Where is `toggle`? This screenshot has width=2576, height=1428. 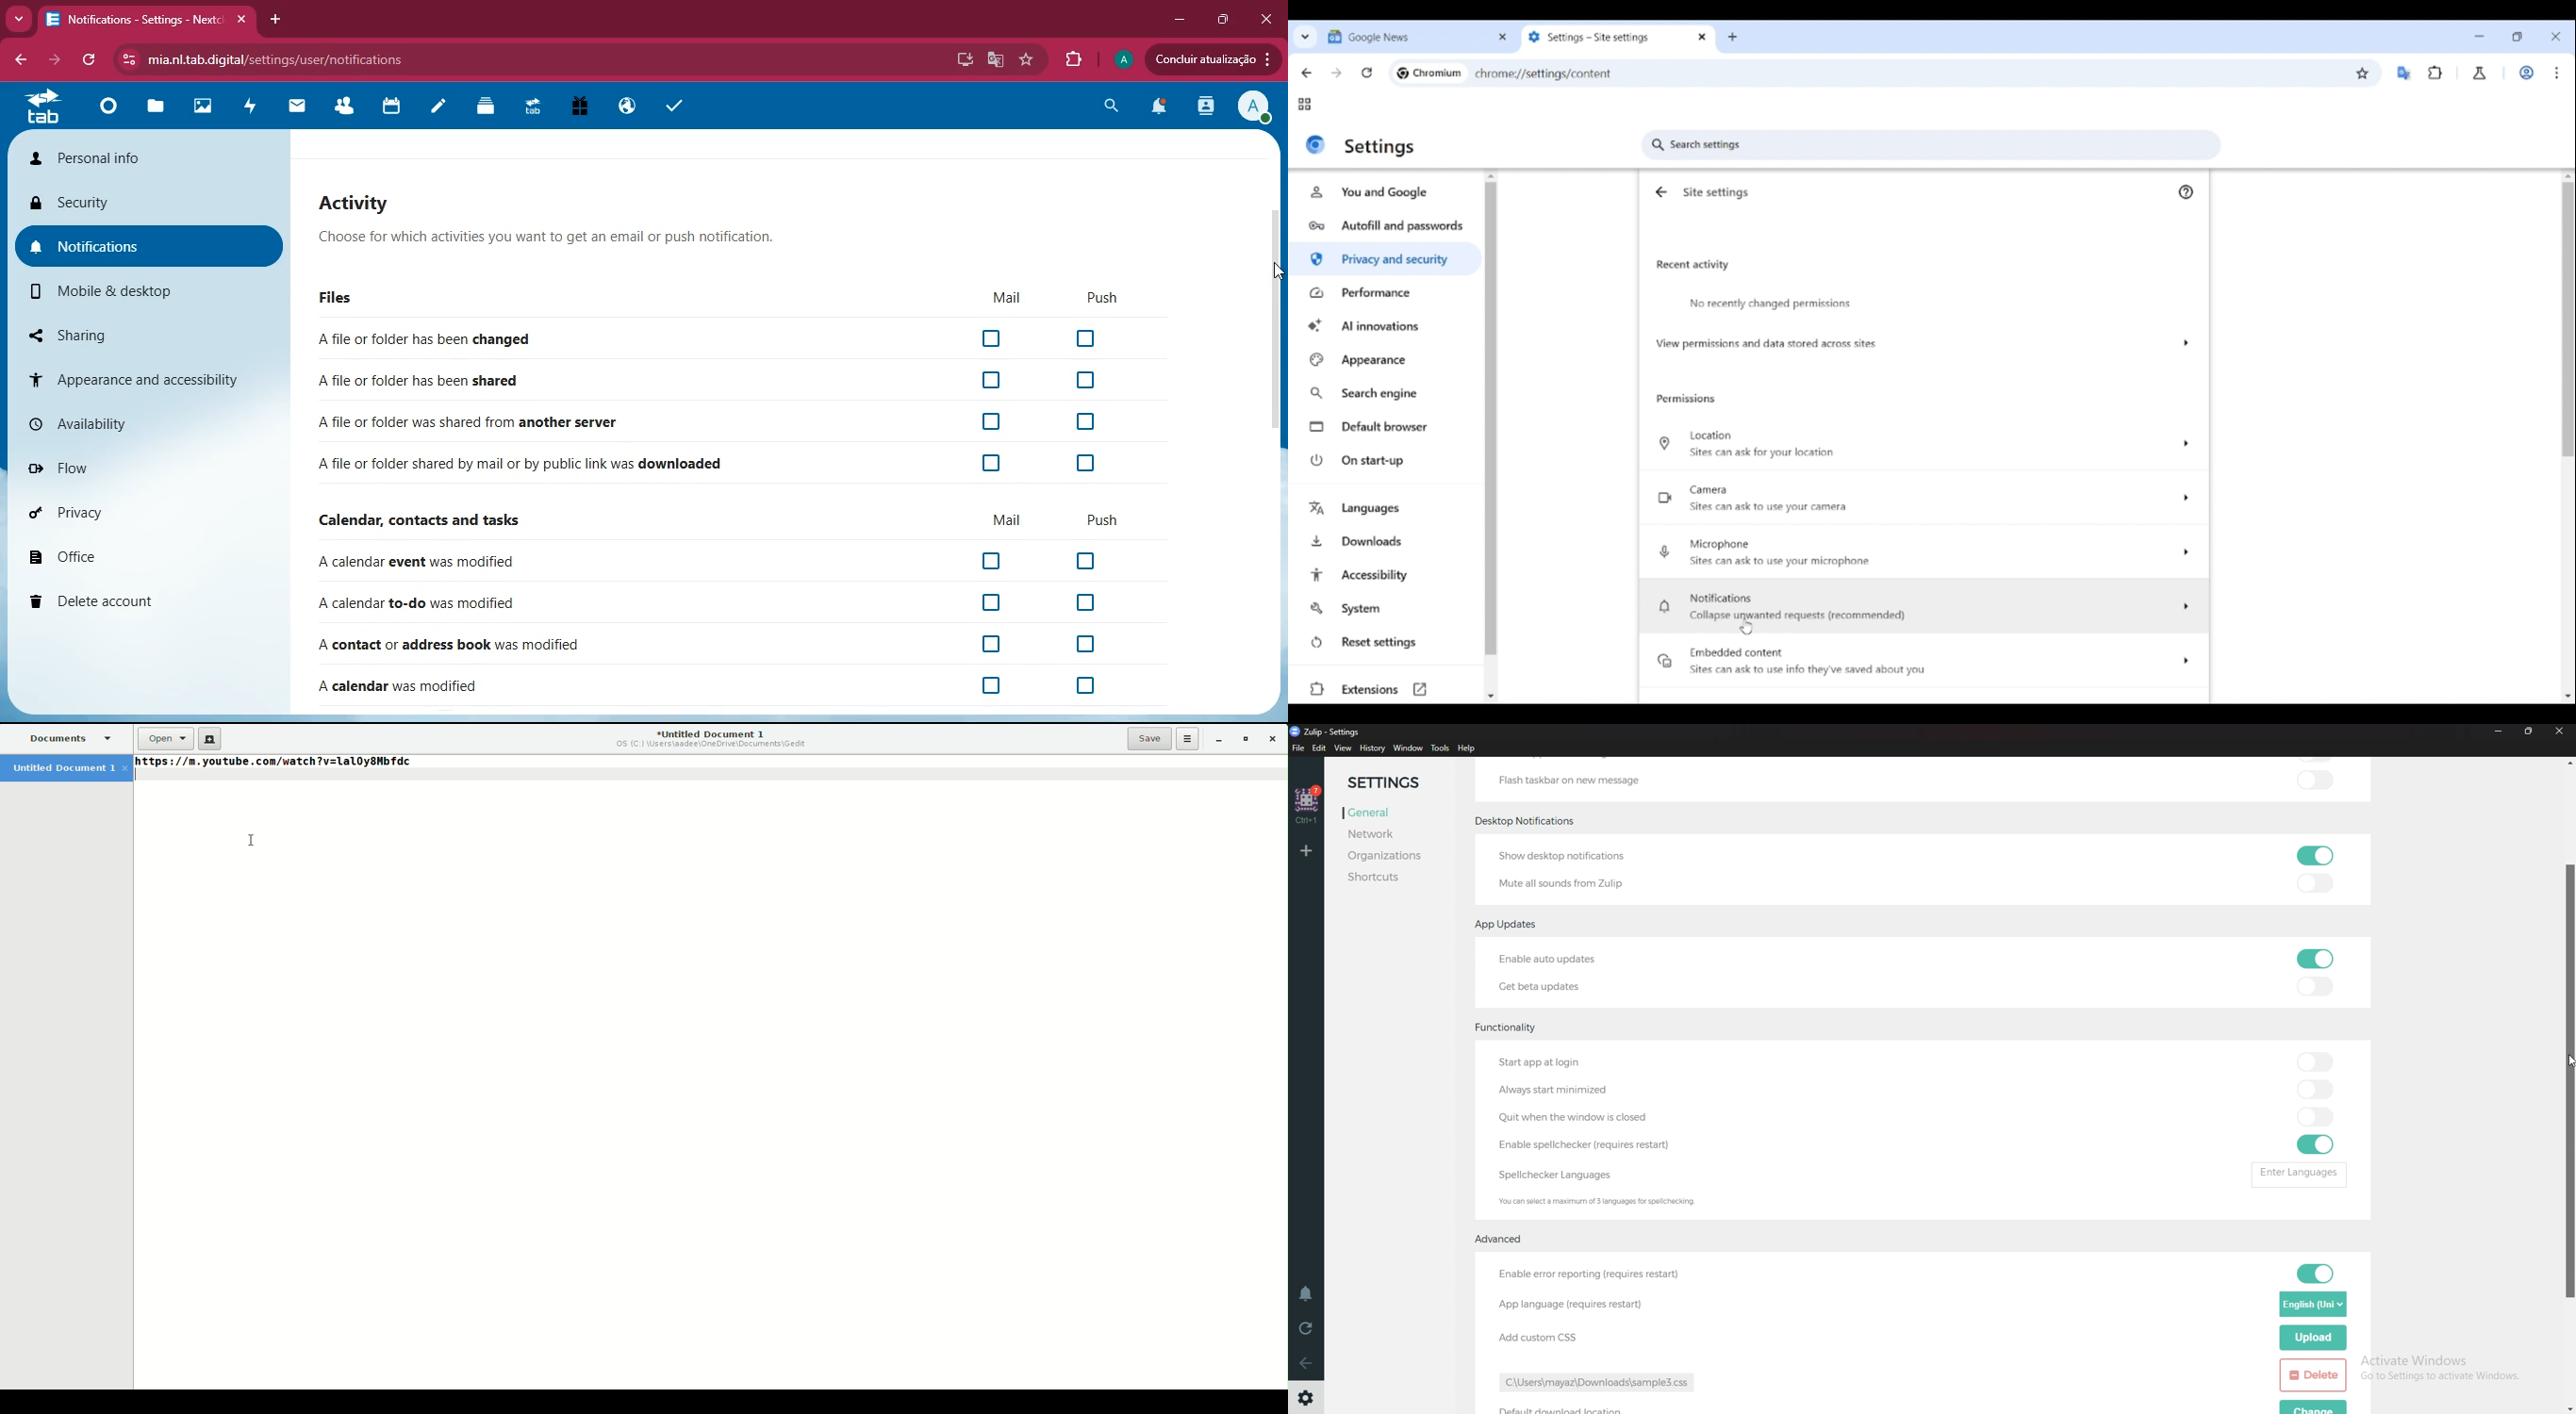
toggle is located at coordinates (2313, 1063).